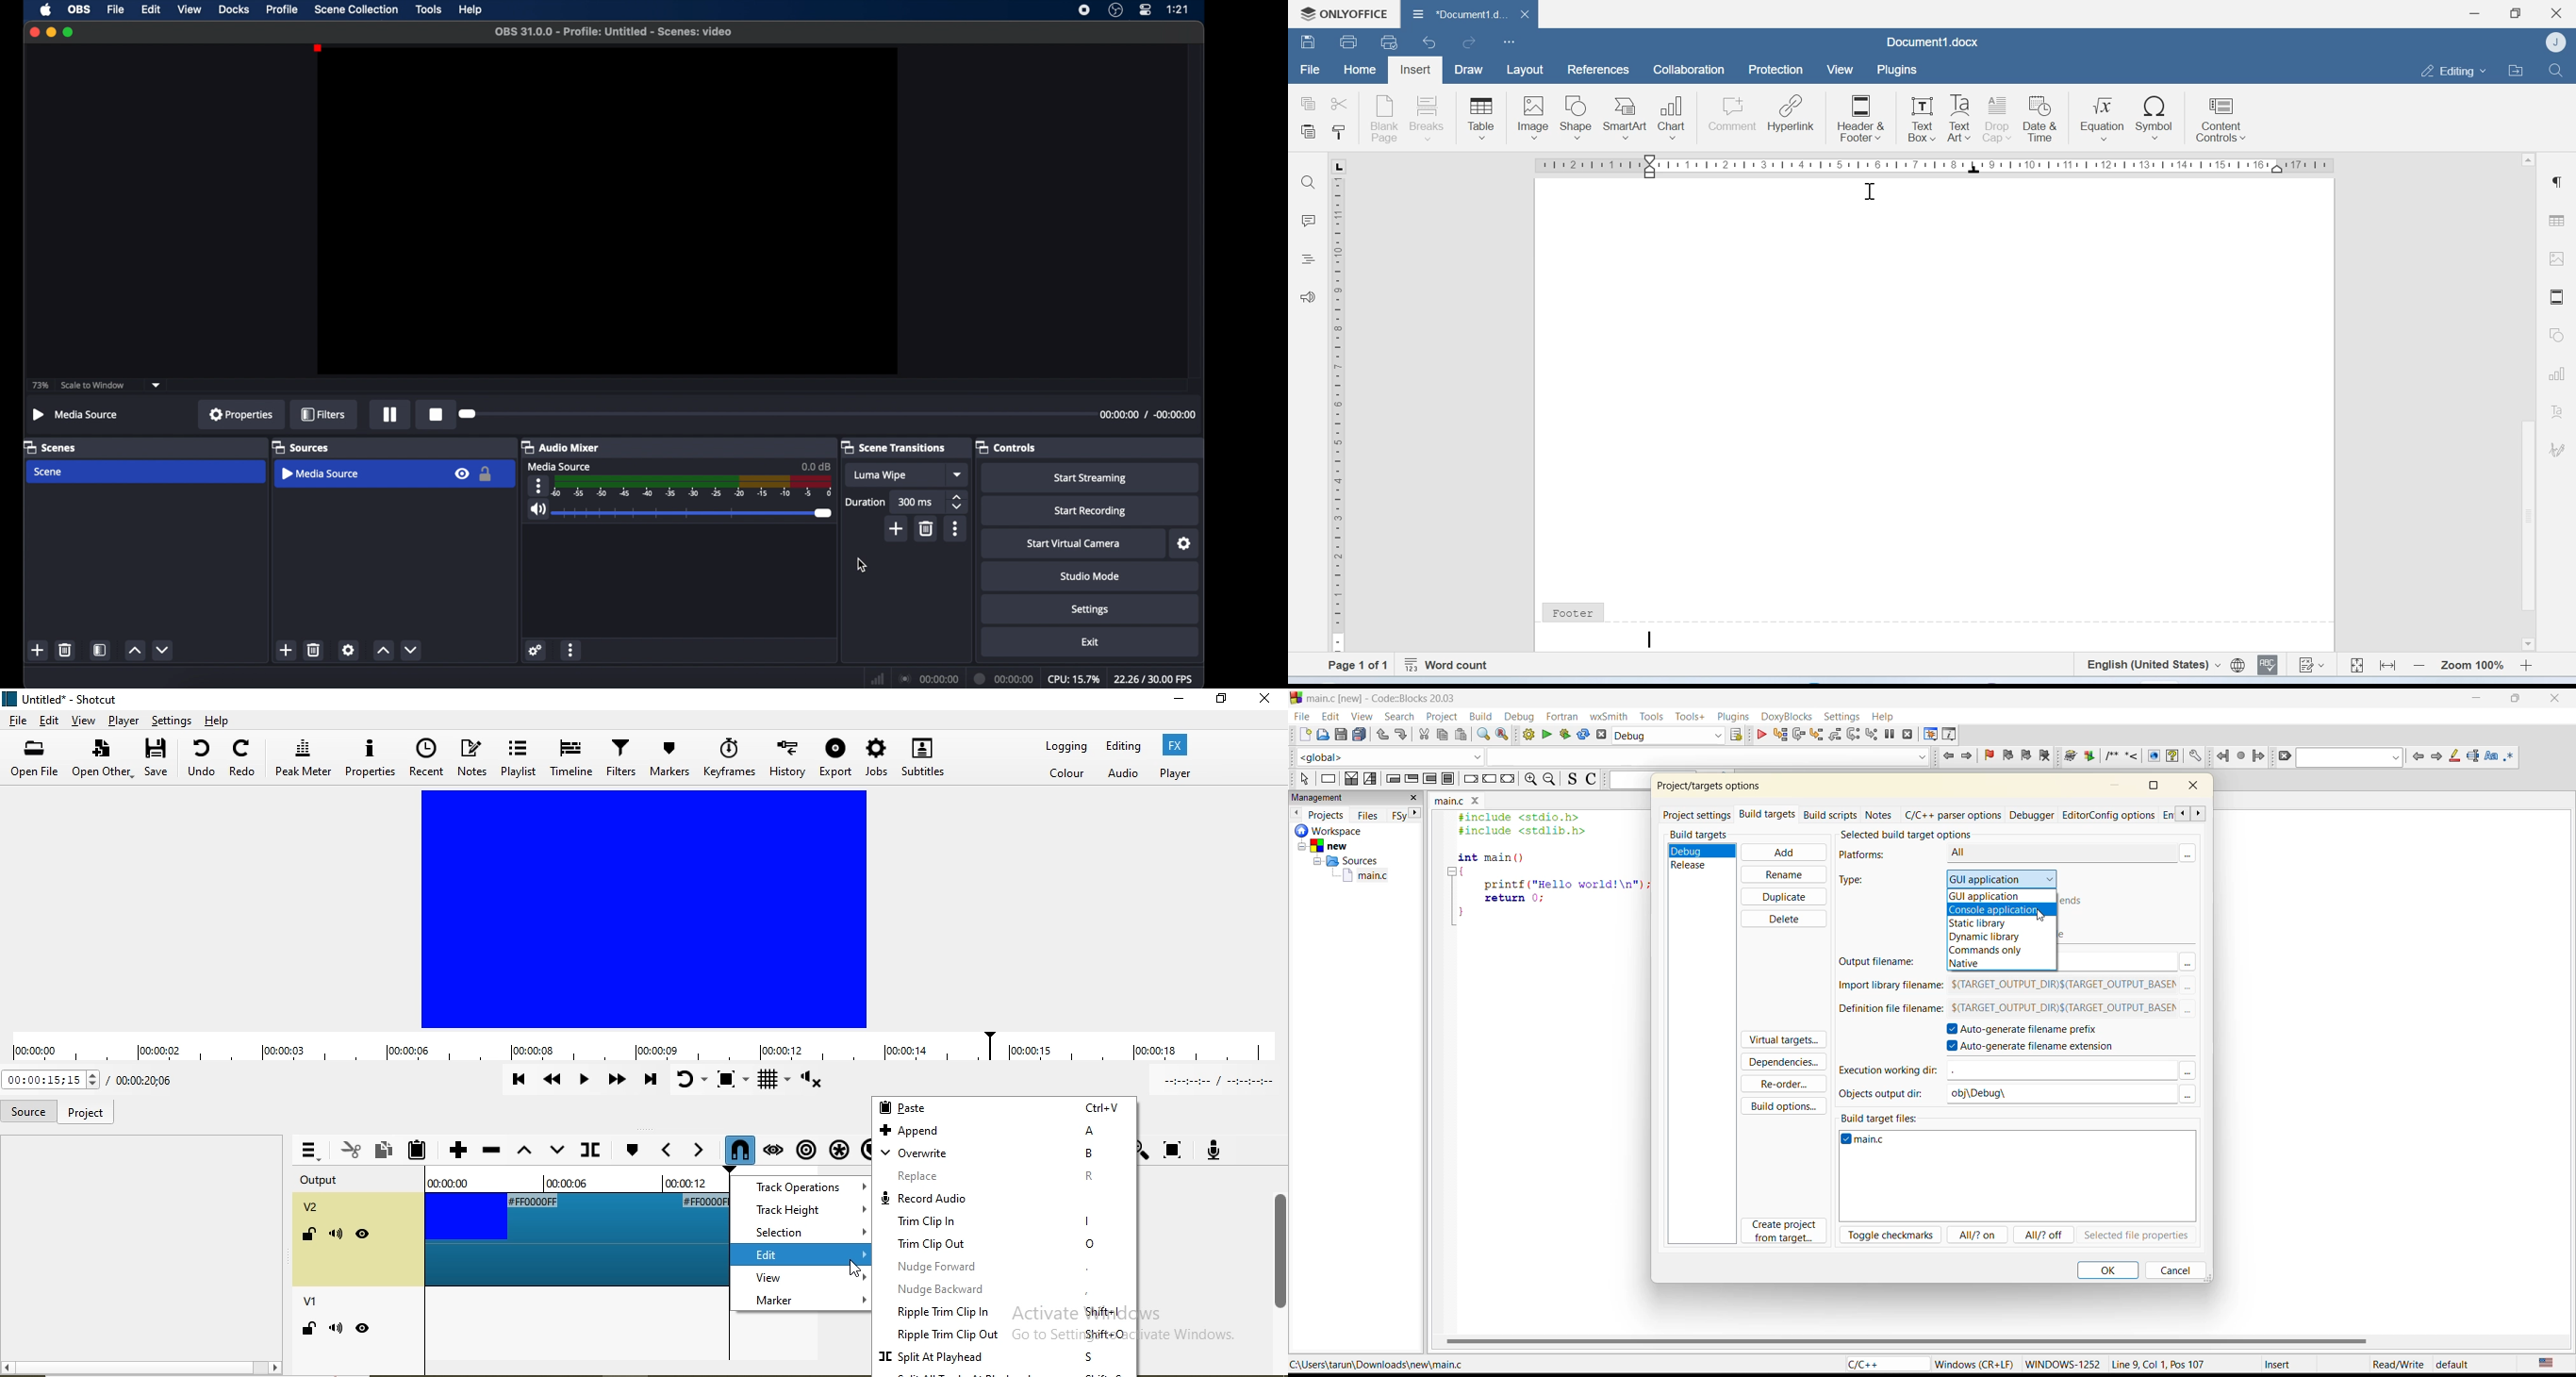  What do you see at coordinates (2108, 816) in the screenshot?
I see `editor/config options` at bounding box center [2108, 816].